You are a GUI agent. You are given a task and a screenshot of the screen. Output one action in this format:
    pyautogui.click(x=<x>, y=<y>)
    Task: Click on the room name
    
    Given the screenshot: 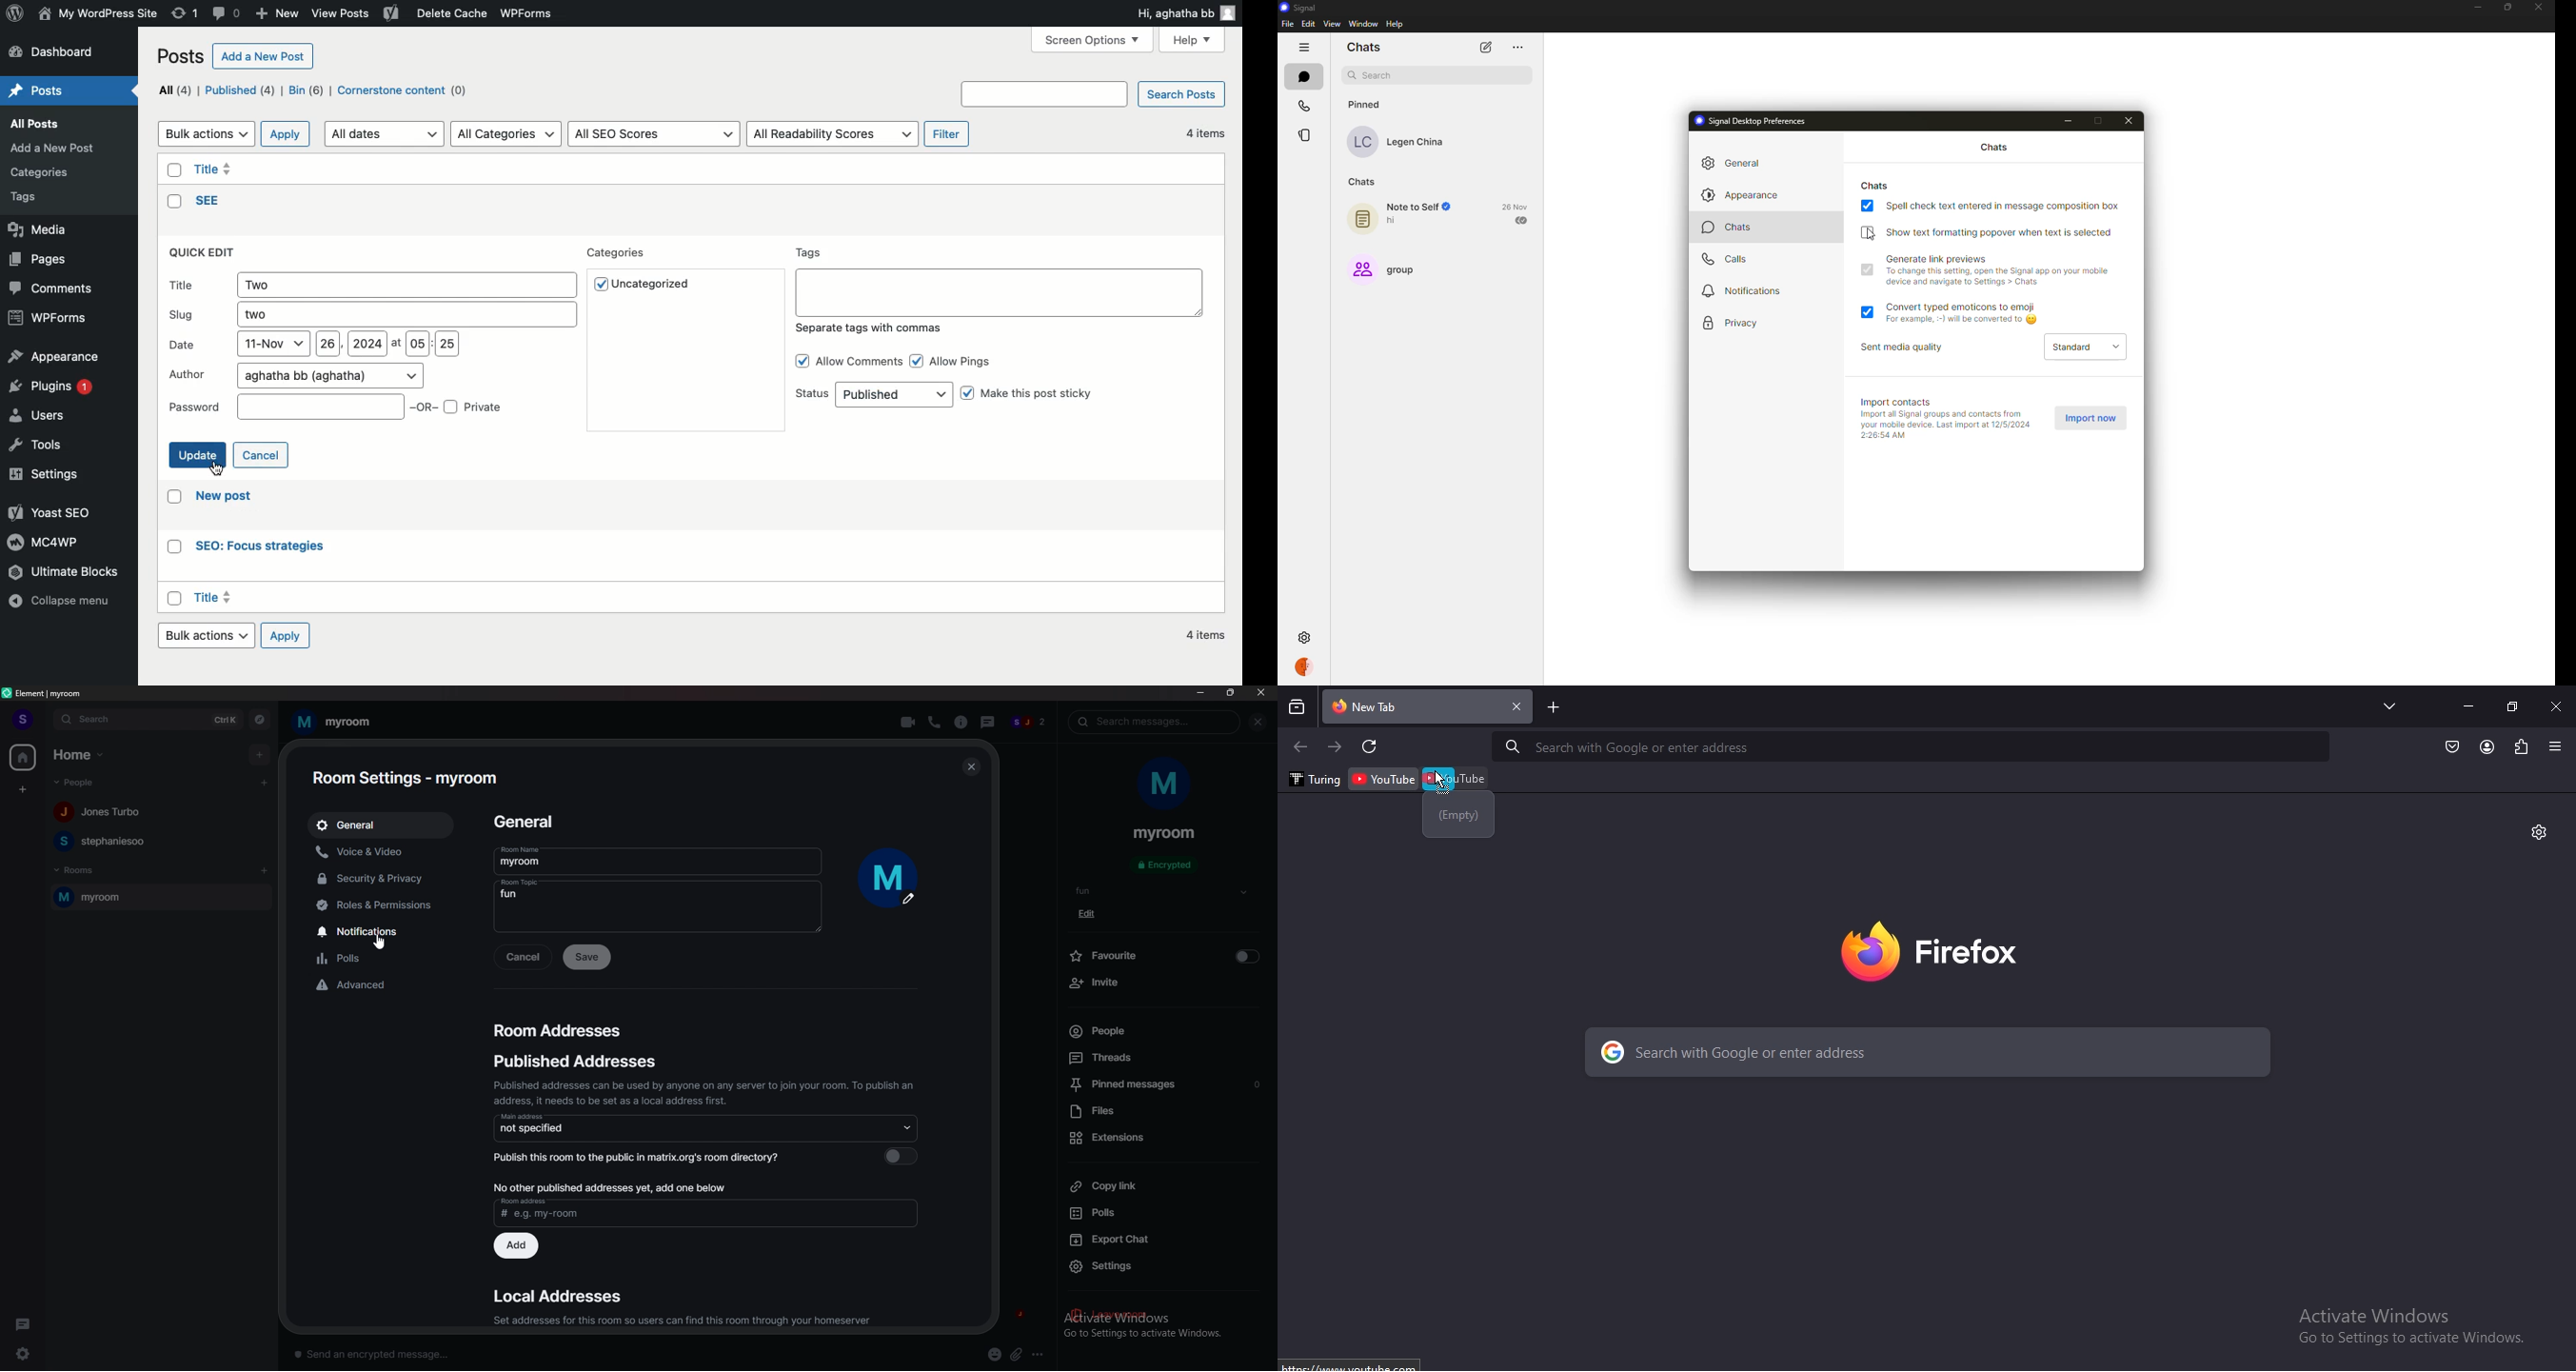 What is the action you would take?
    pyautogui.click(x=1165, y=834)
    